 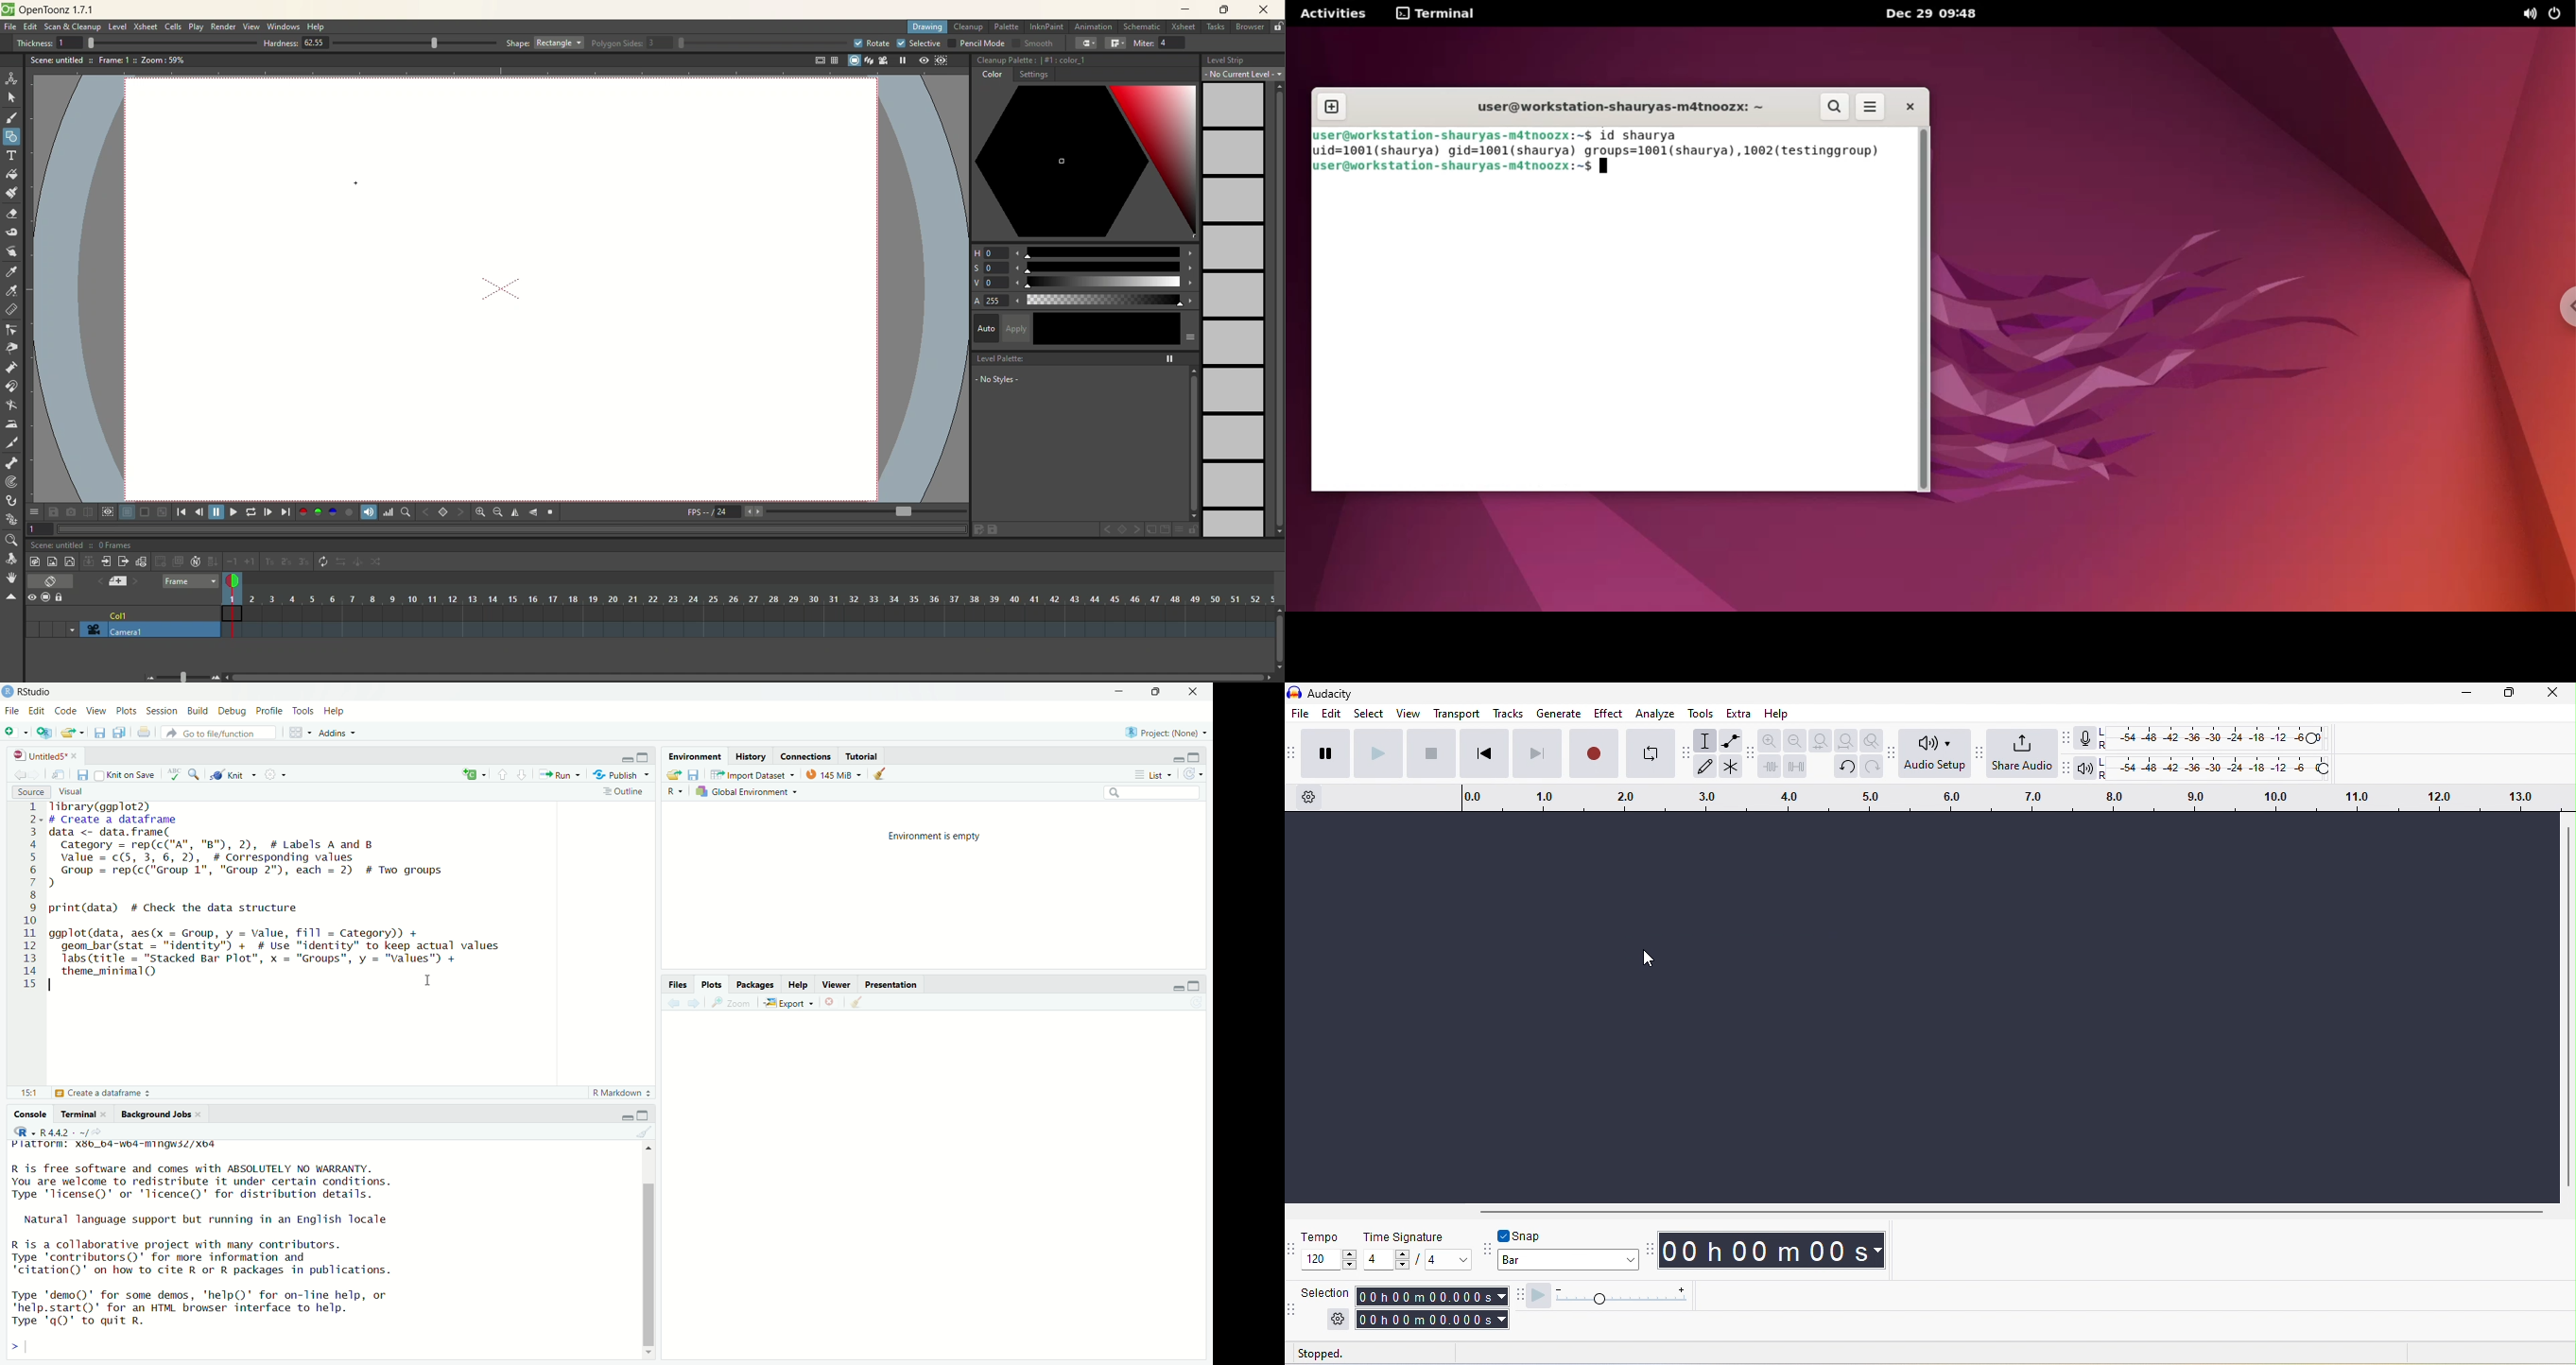 What do you see at coordinates (232, 710) in the screenshot?
I see `Debug` at bounding box center [232, 710].